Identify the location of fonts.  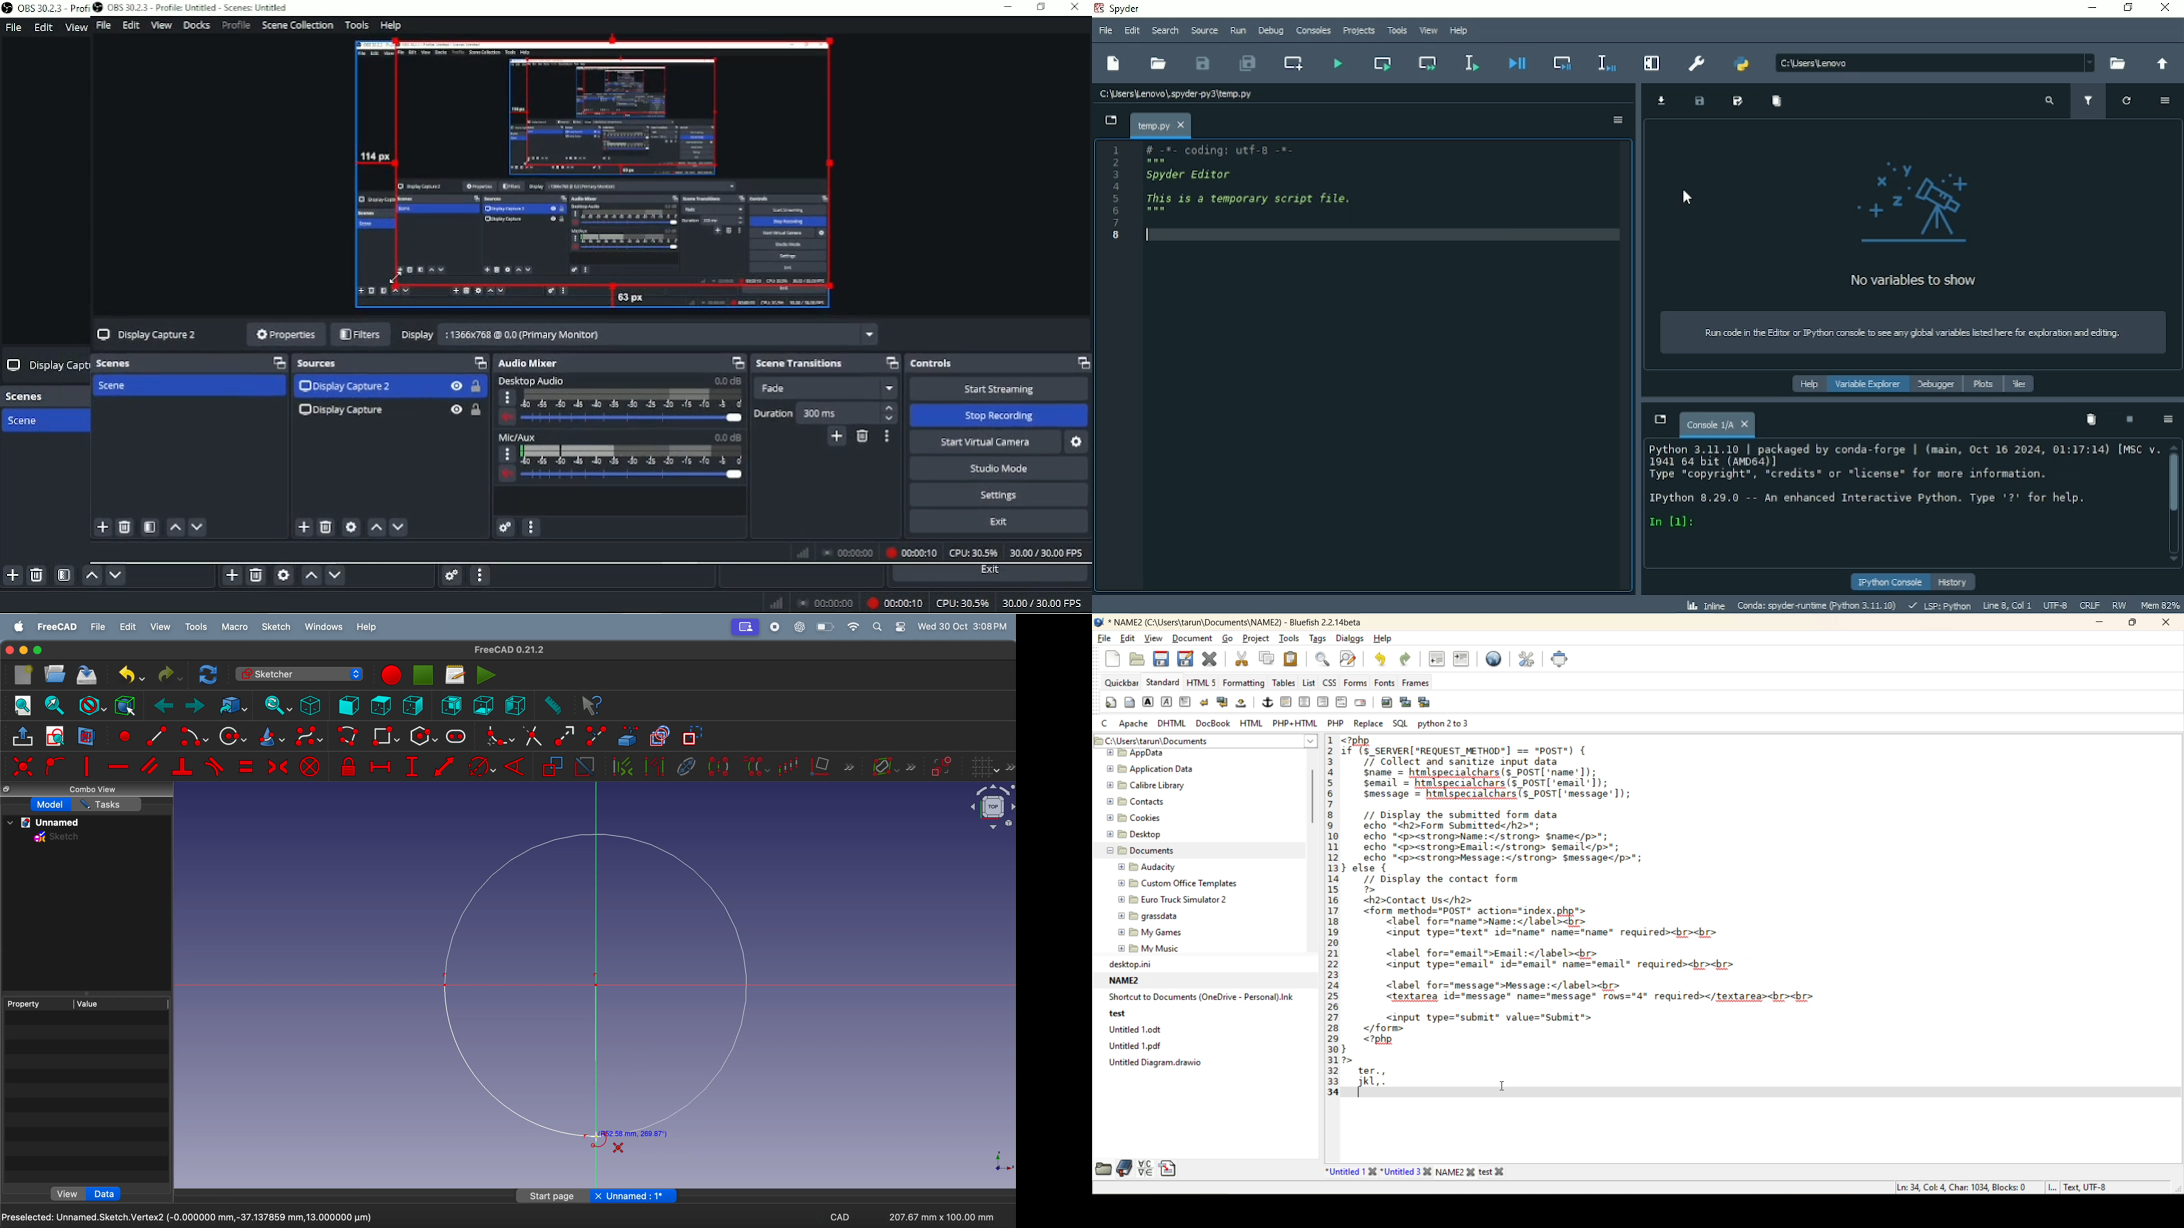
(1385, 683).